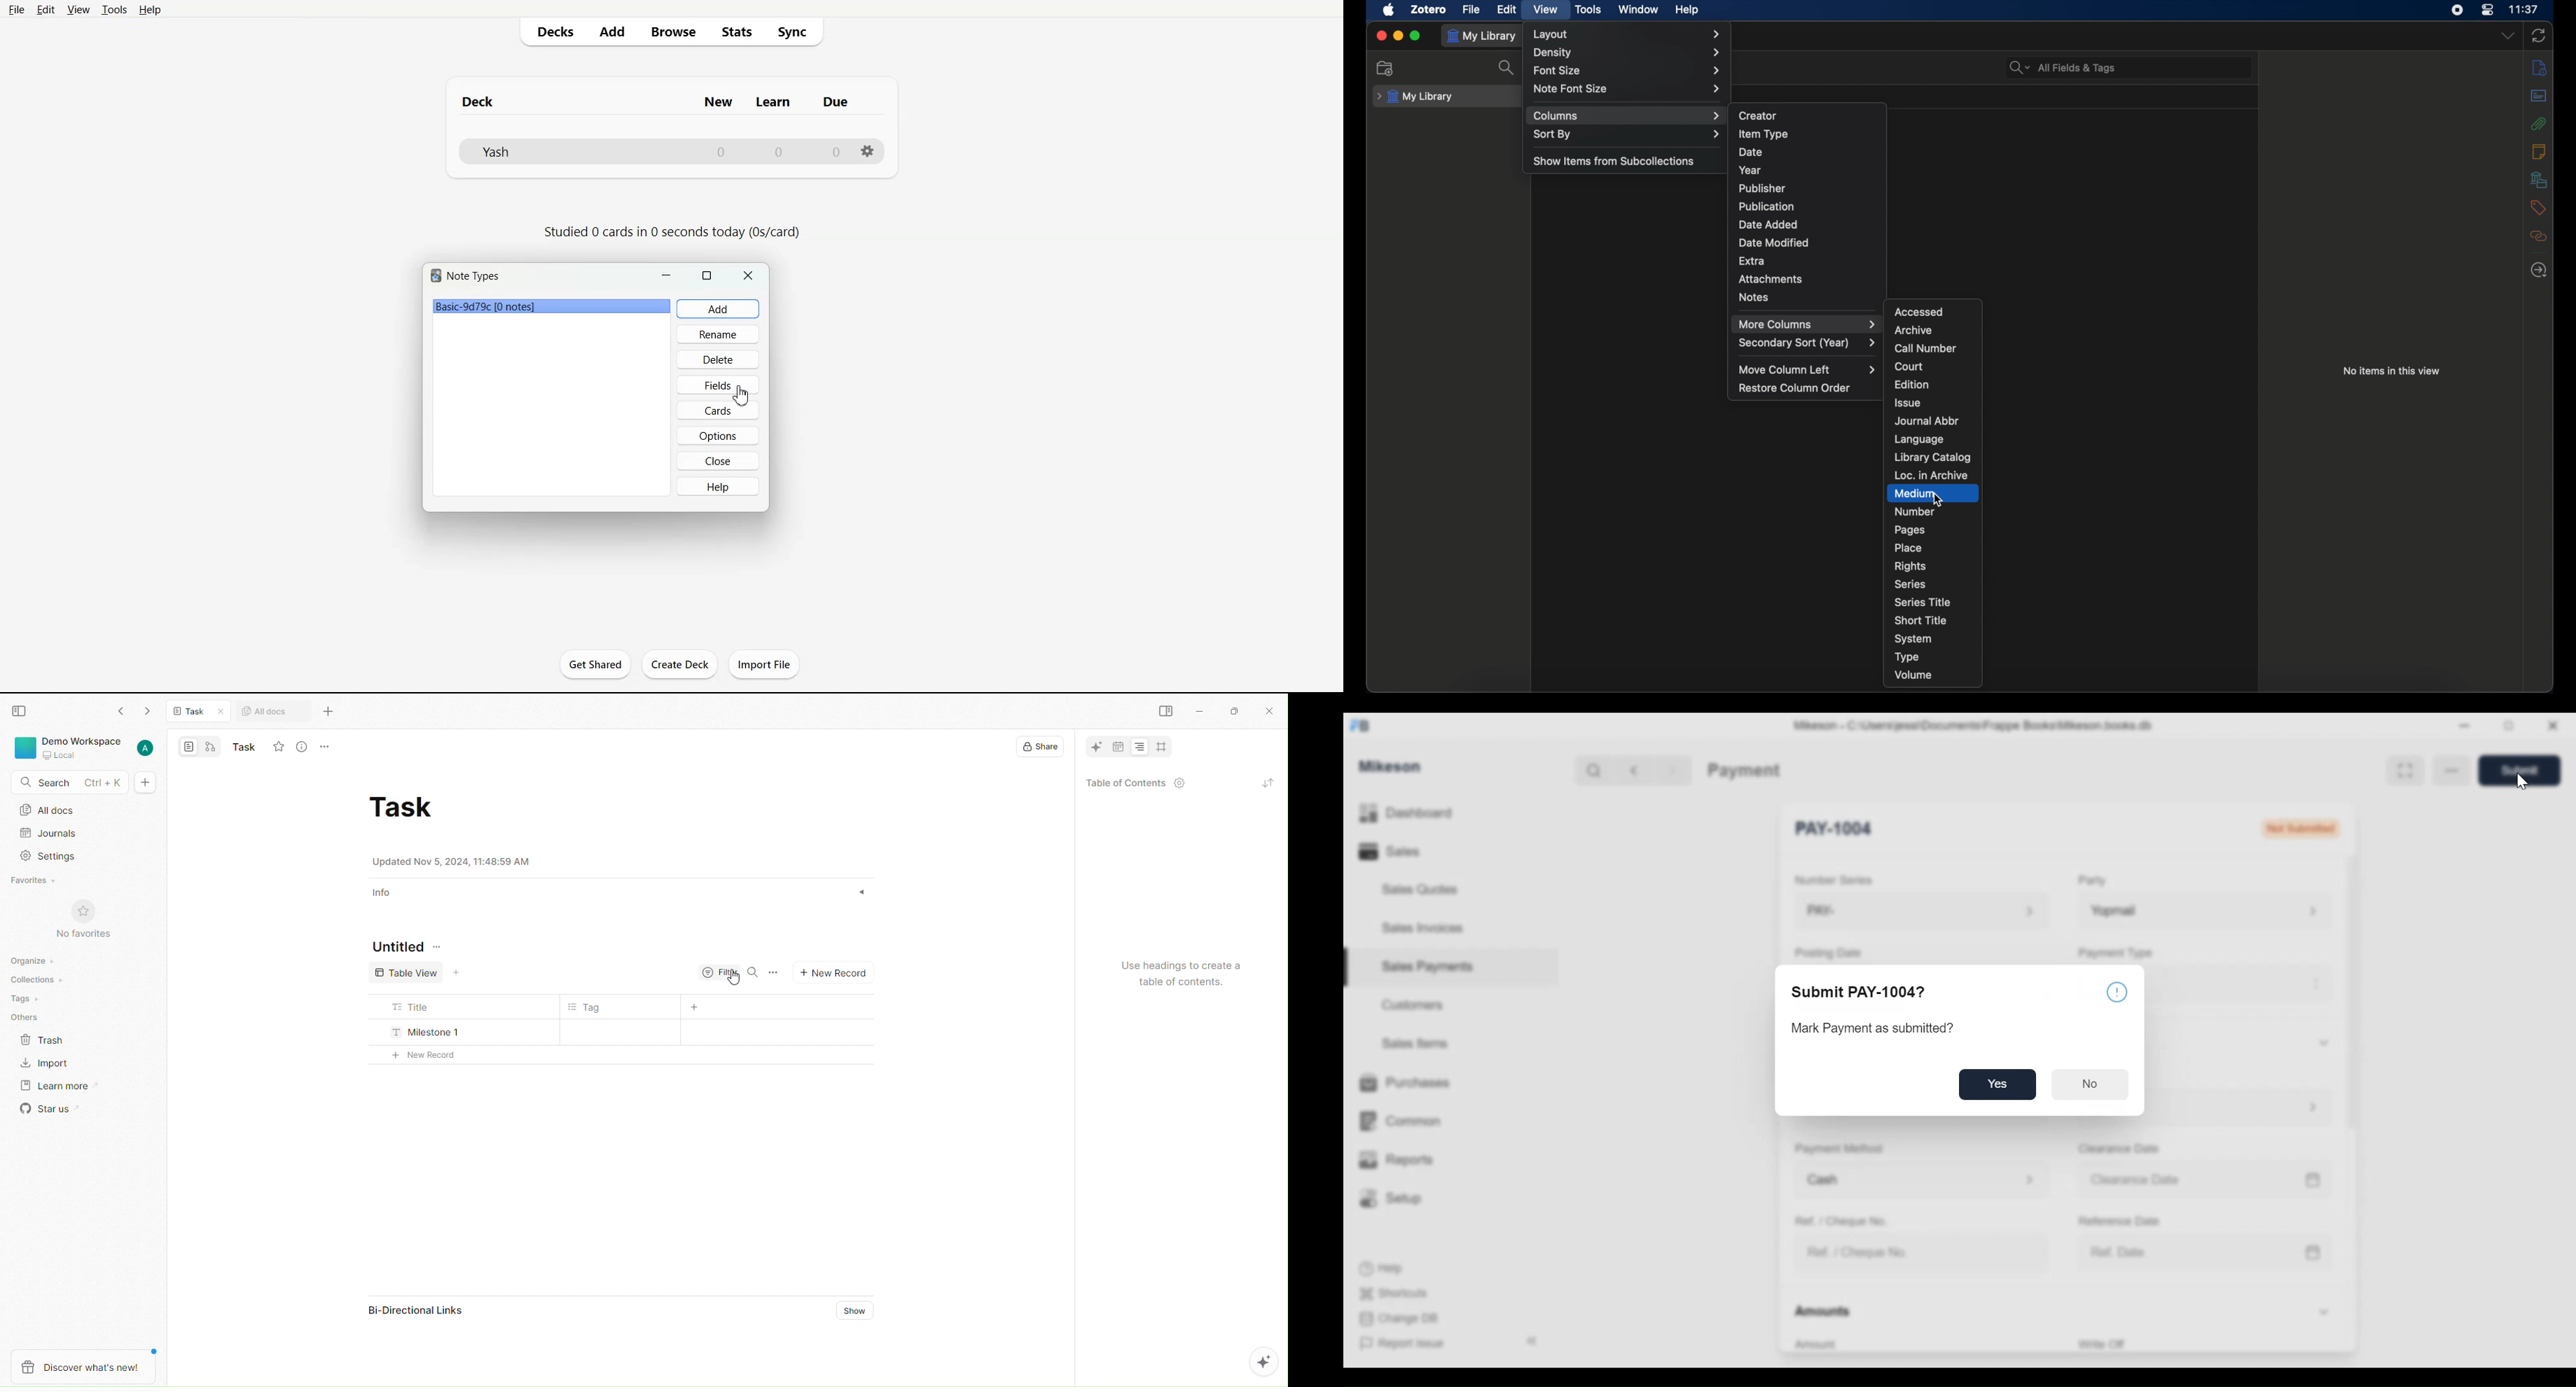 This screenshot has height=1400, width=2576. I want to click on sort by, so click(1626, 134).